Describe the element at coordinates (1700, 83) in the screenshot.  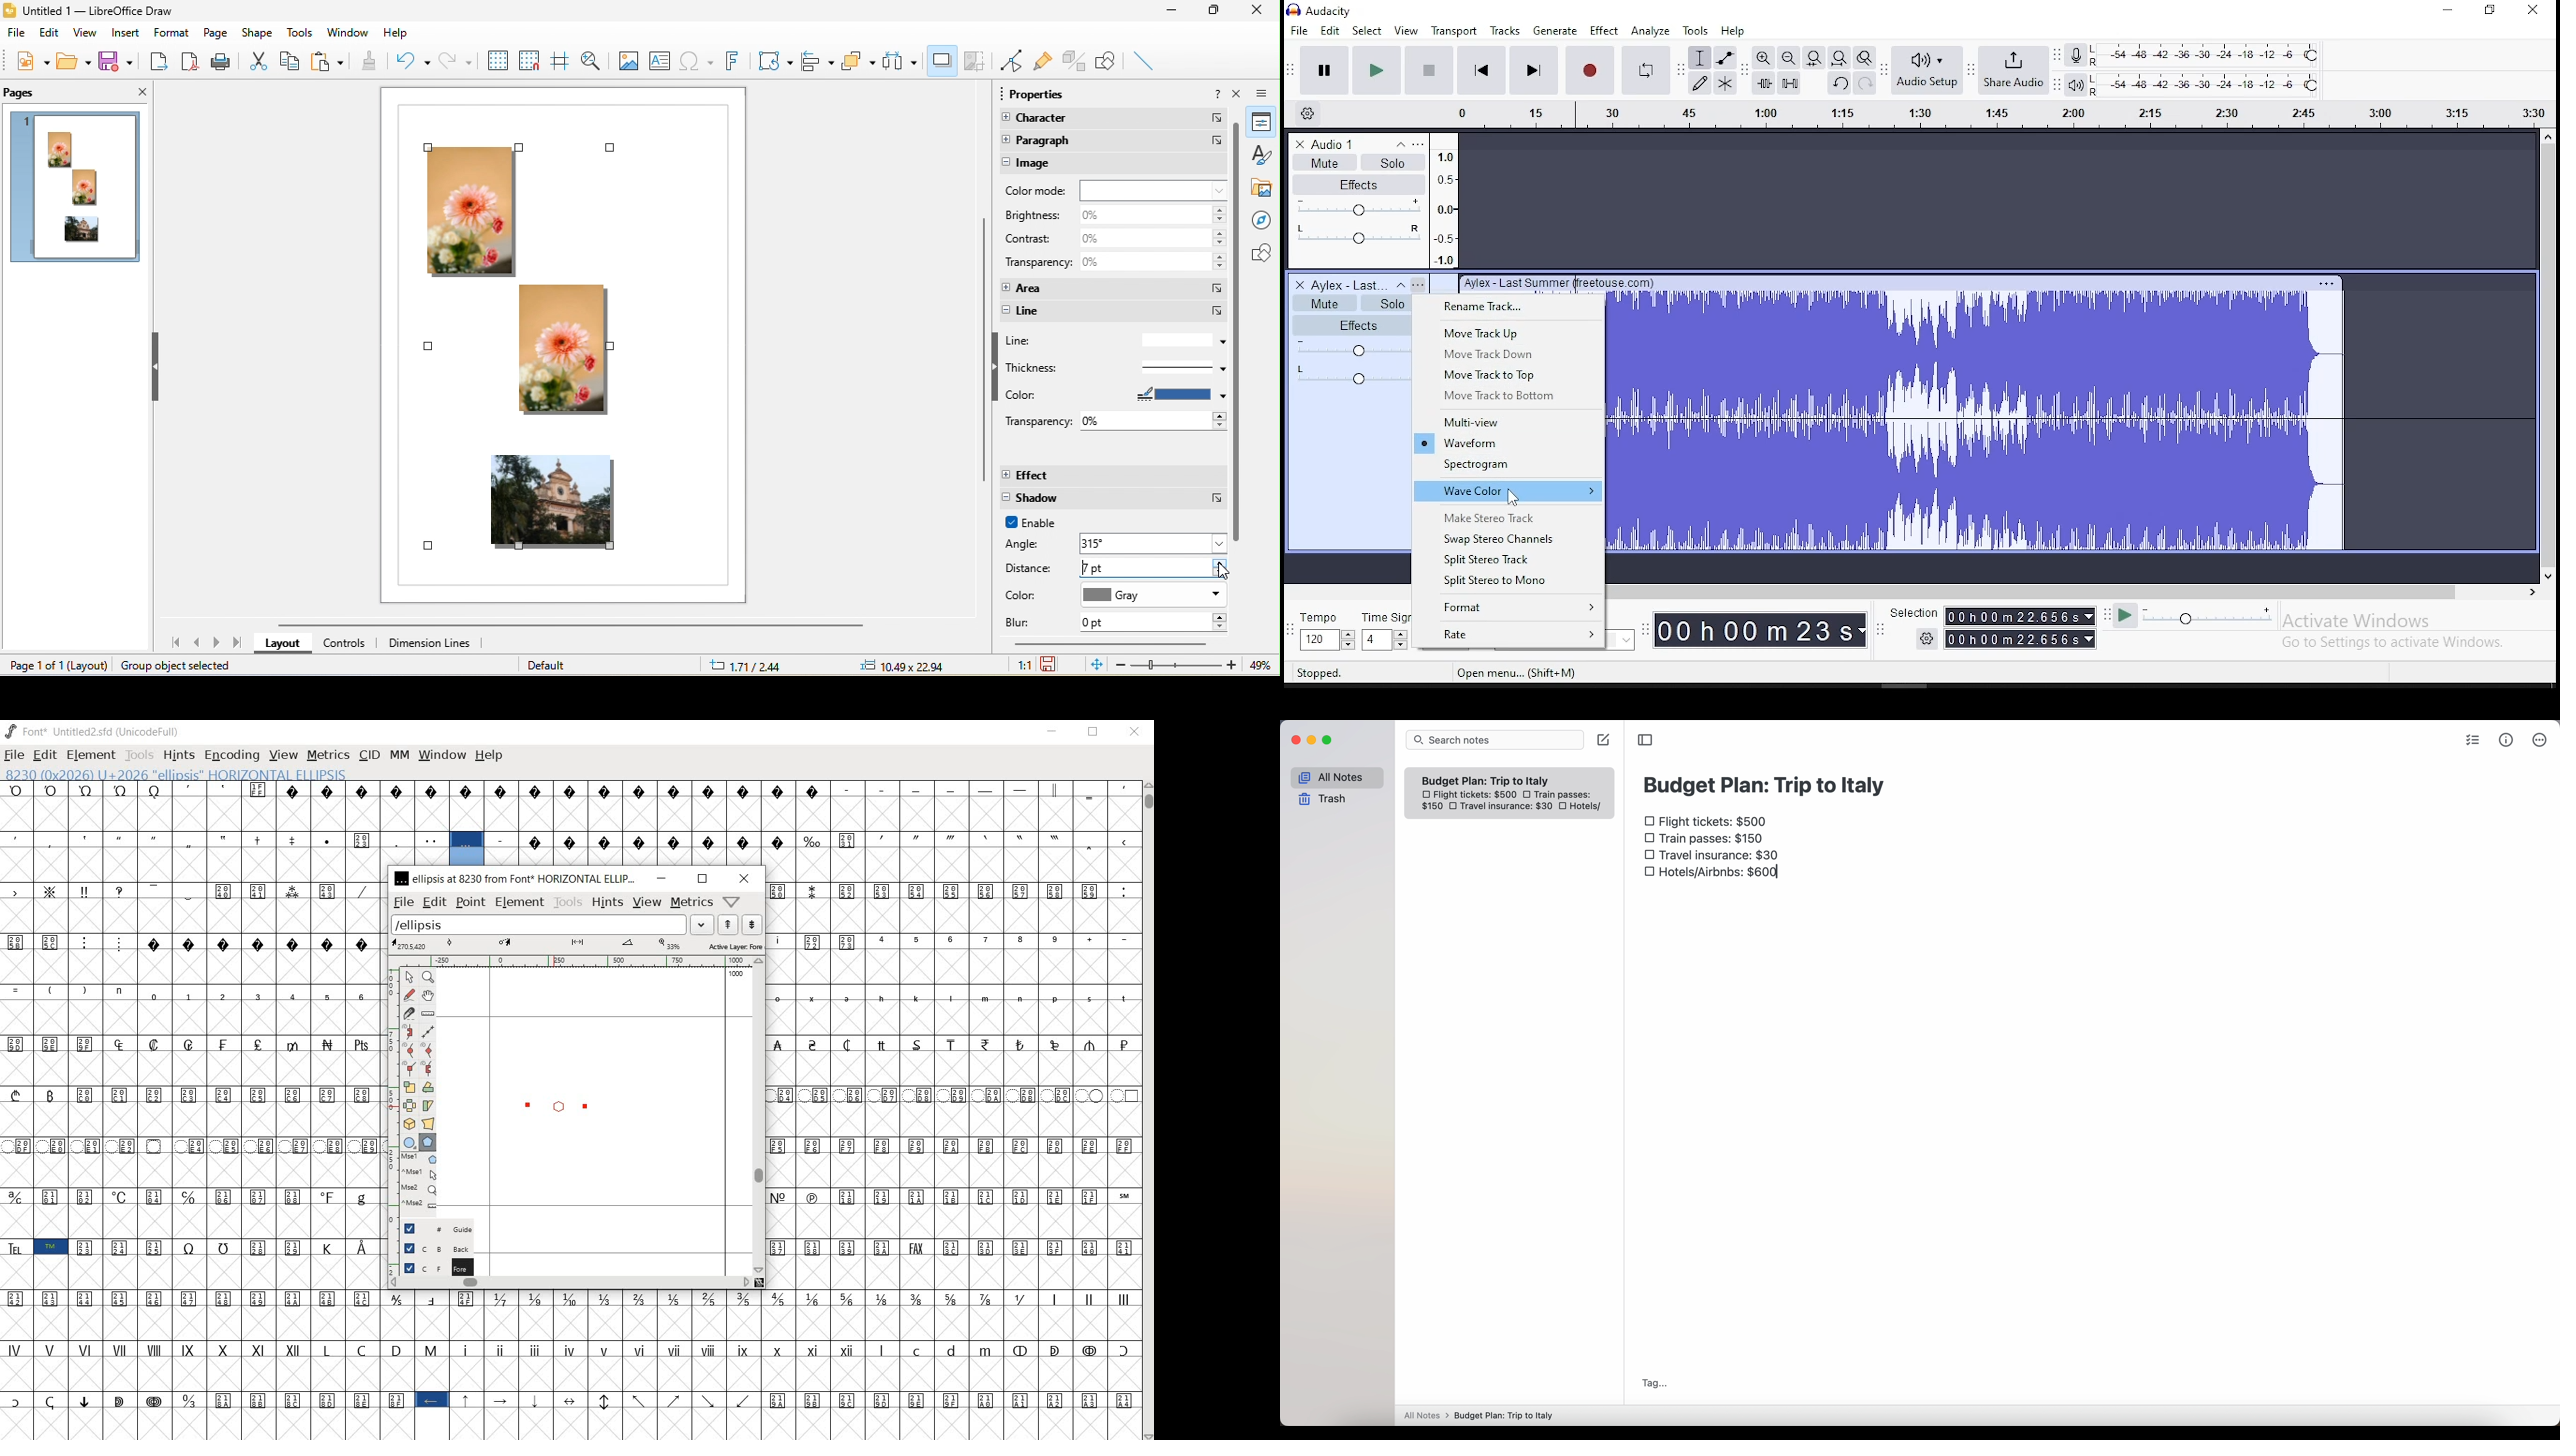
I see `draw tool` at that location.